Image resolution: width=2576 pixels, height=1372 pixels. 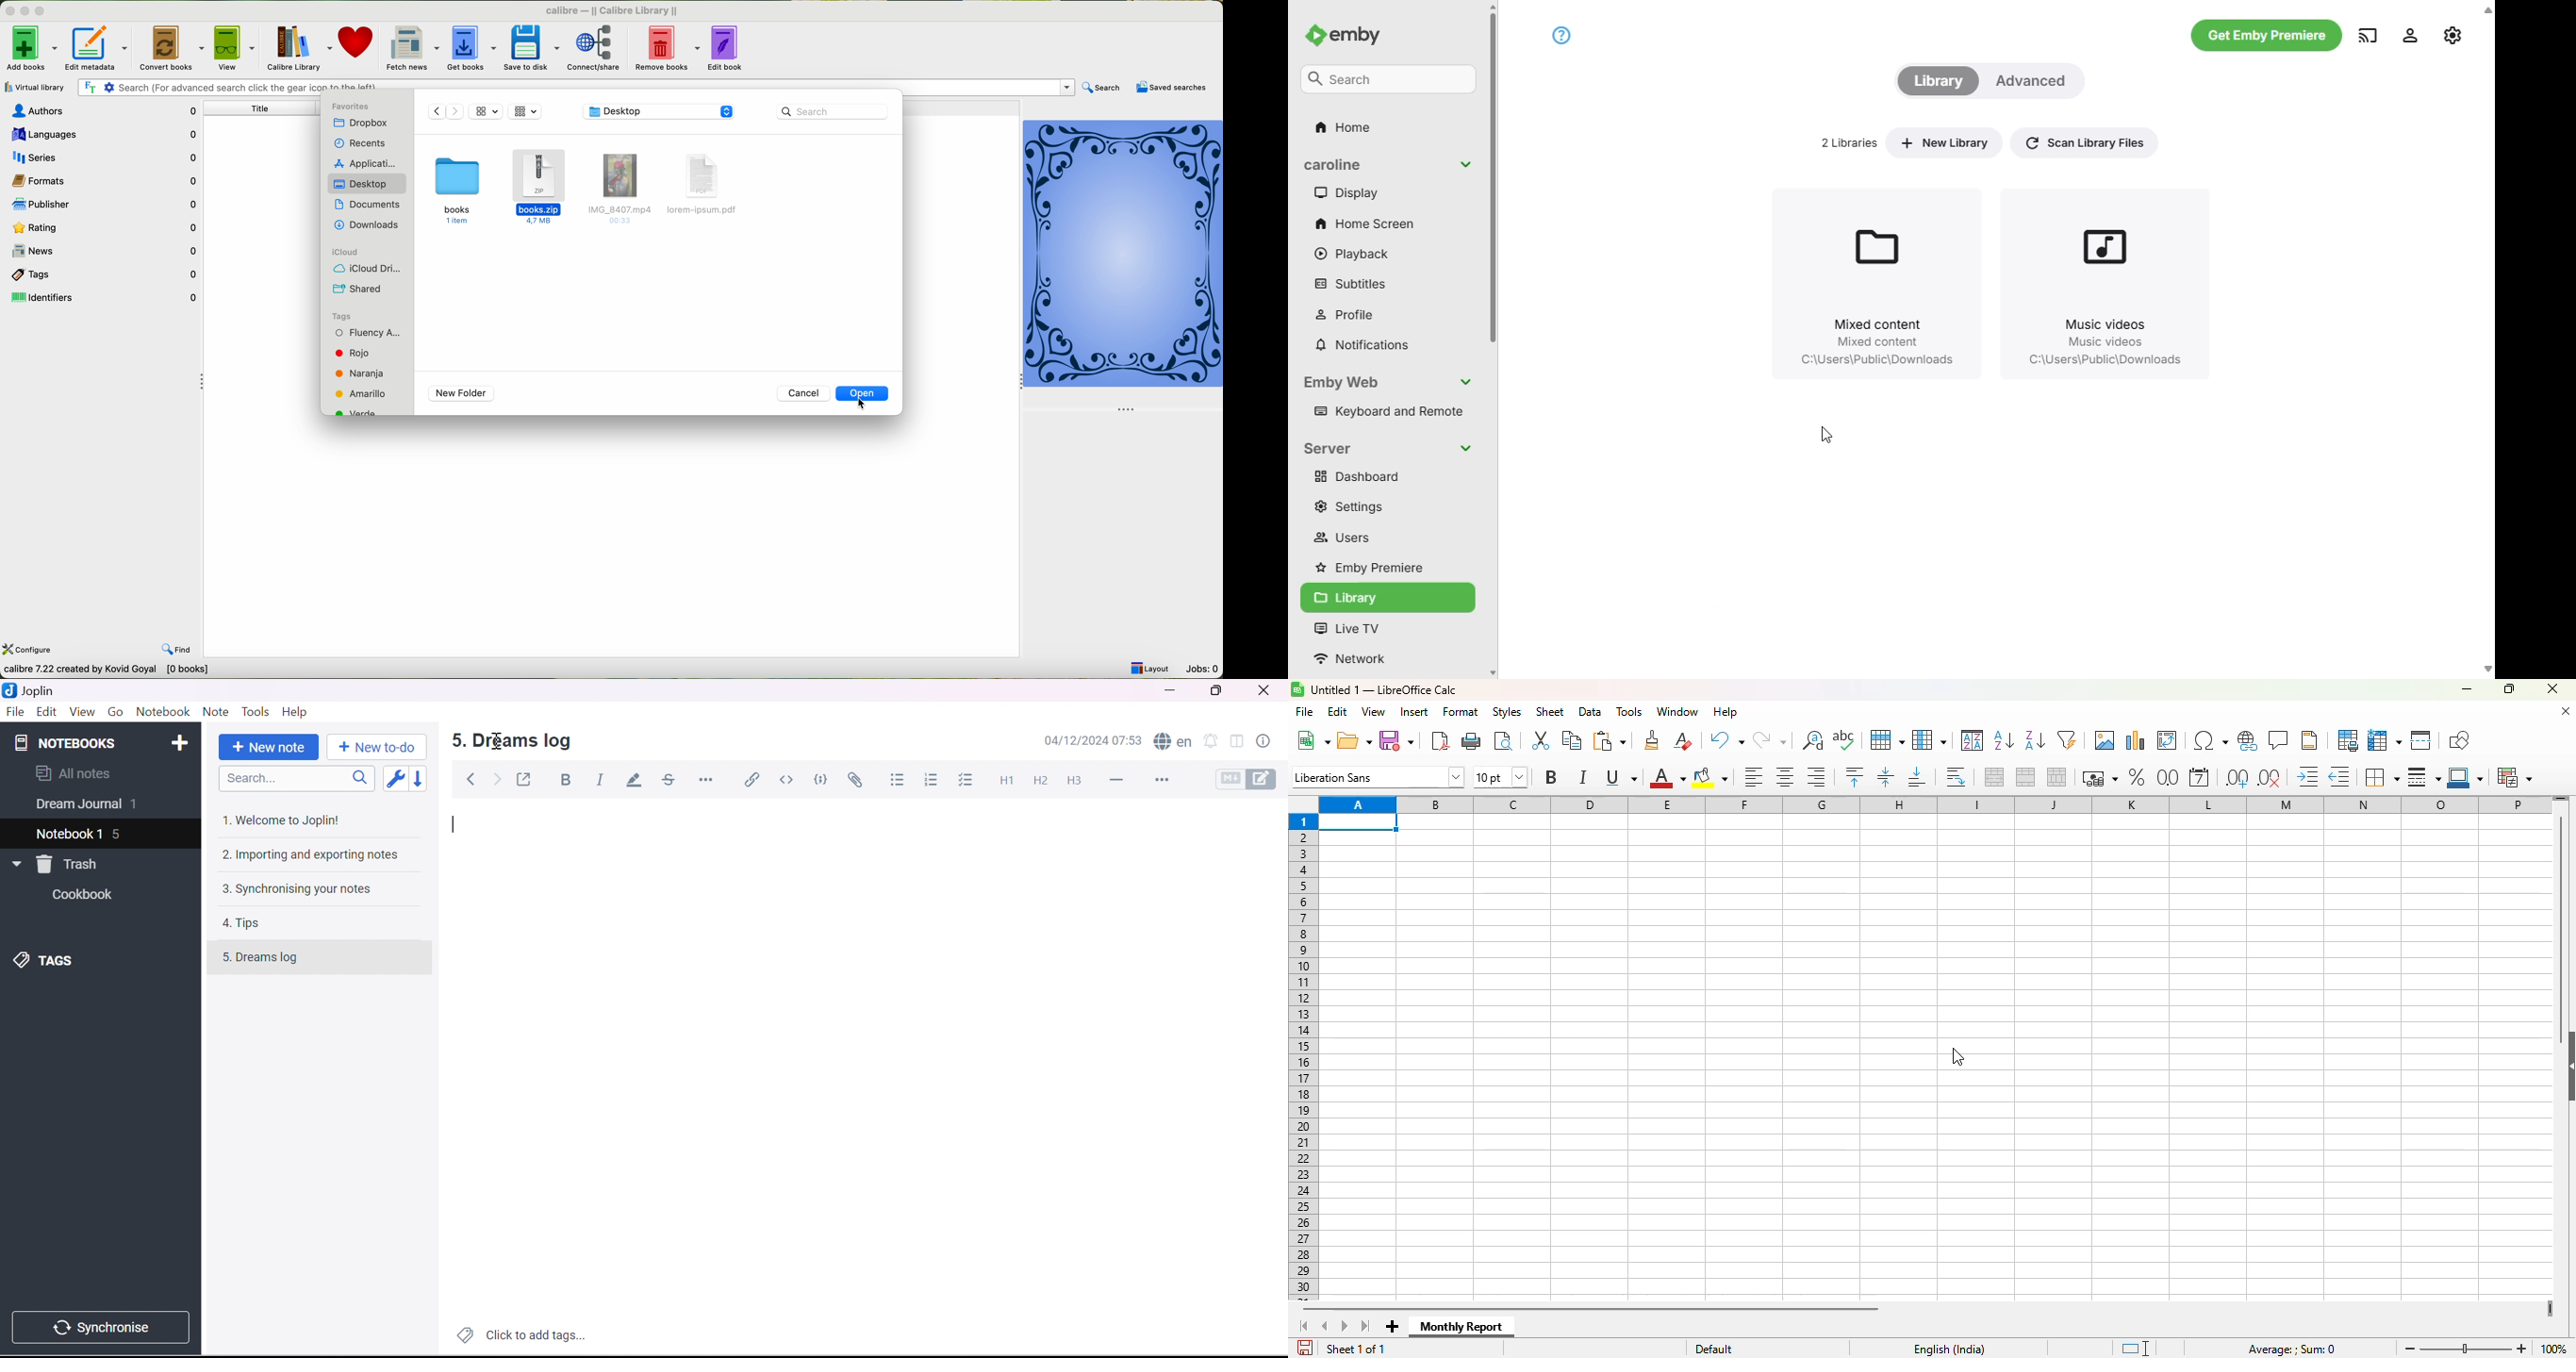 I want to click on minimize, so click(x=2465, y=689).